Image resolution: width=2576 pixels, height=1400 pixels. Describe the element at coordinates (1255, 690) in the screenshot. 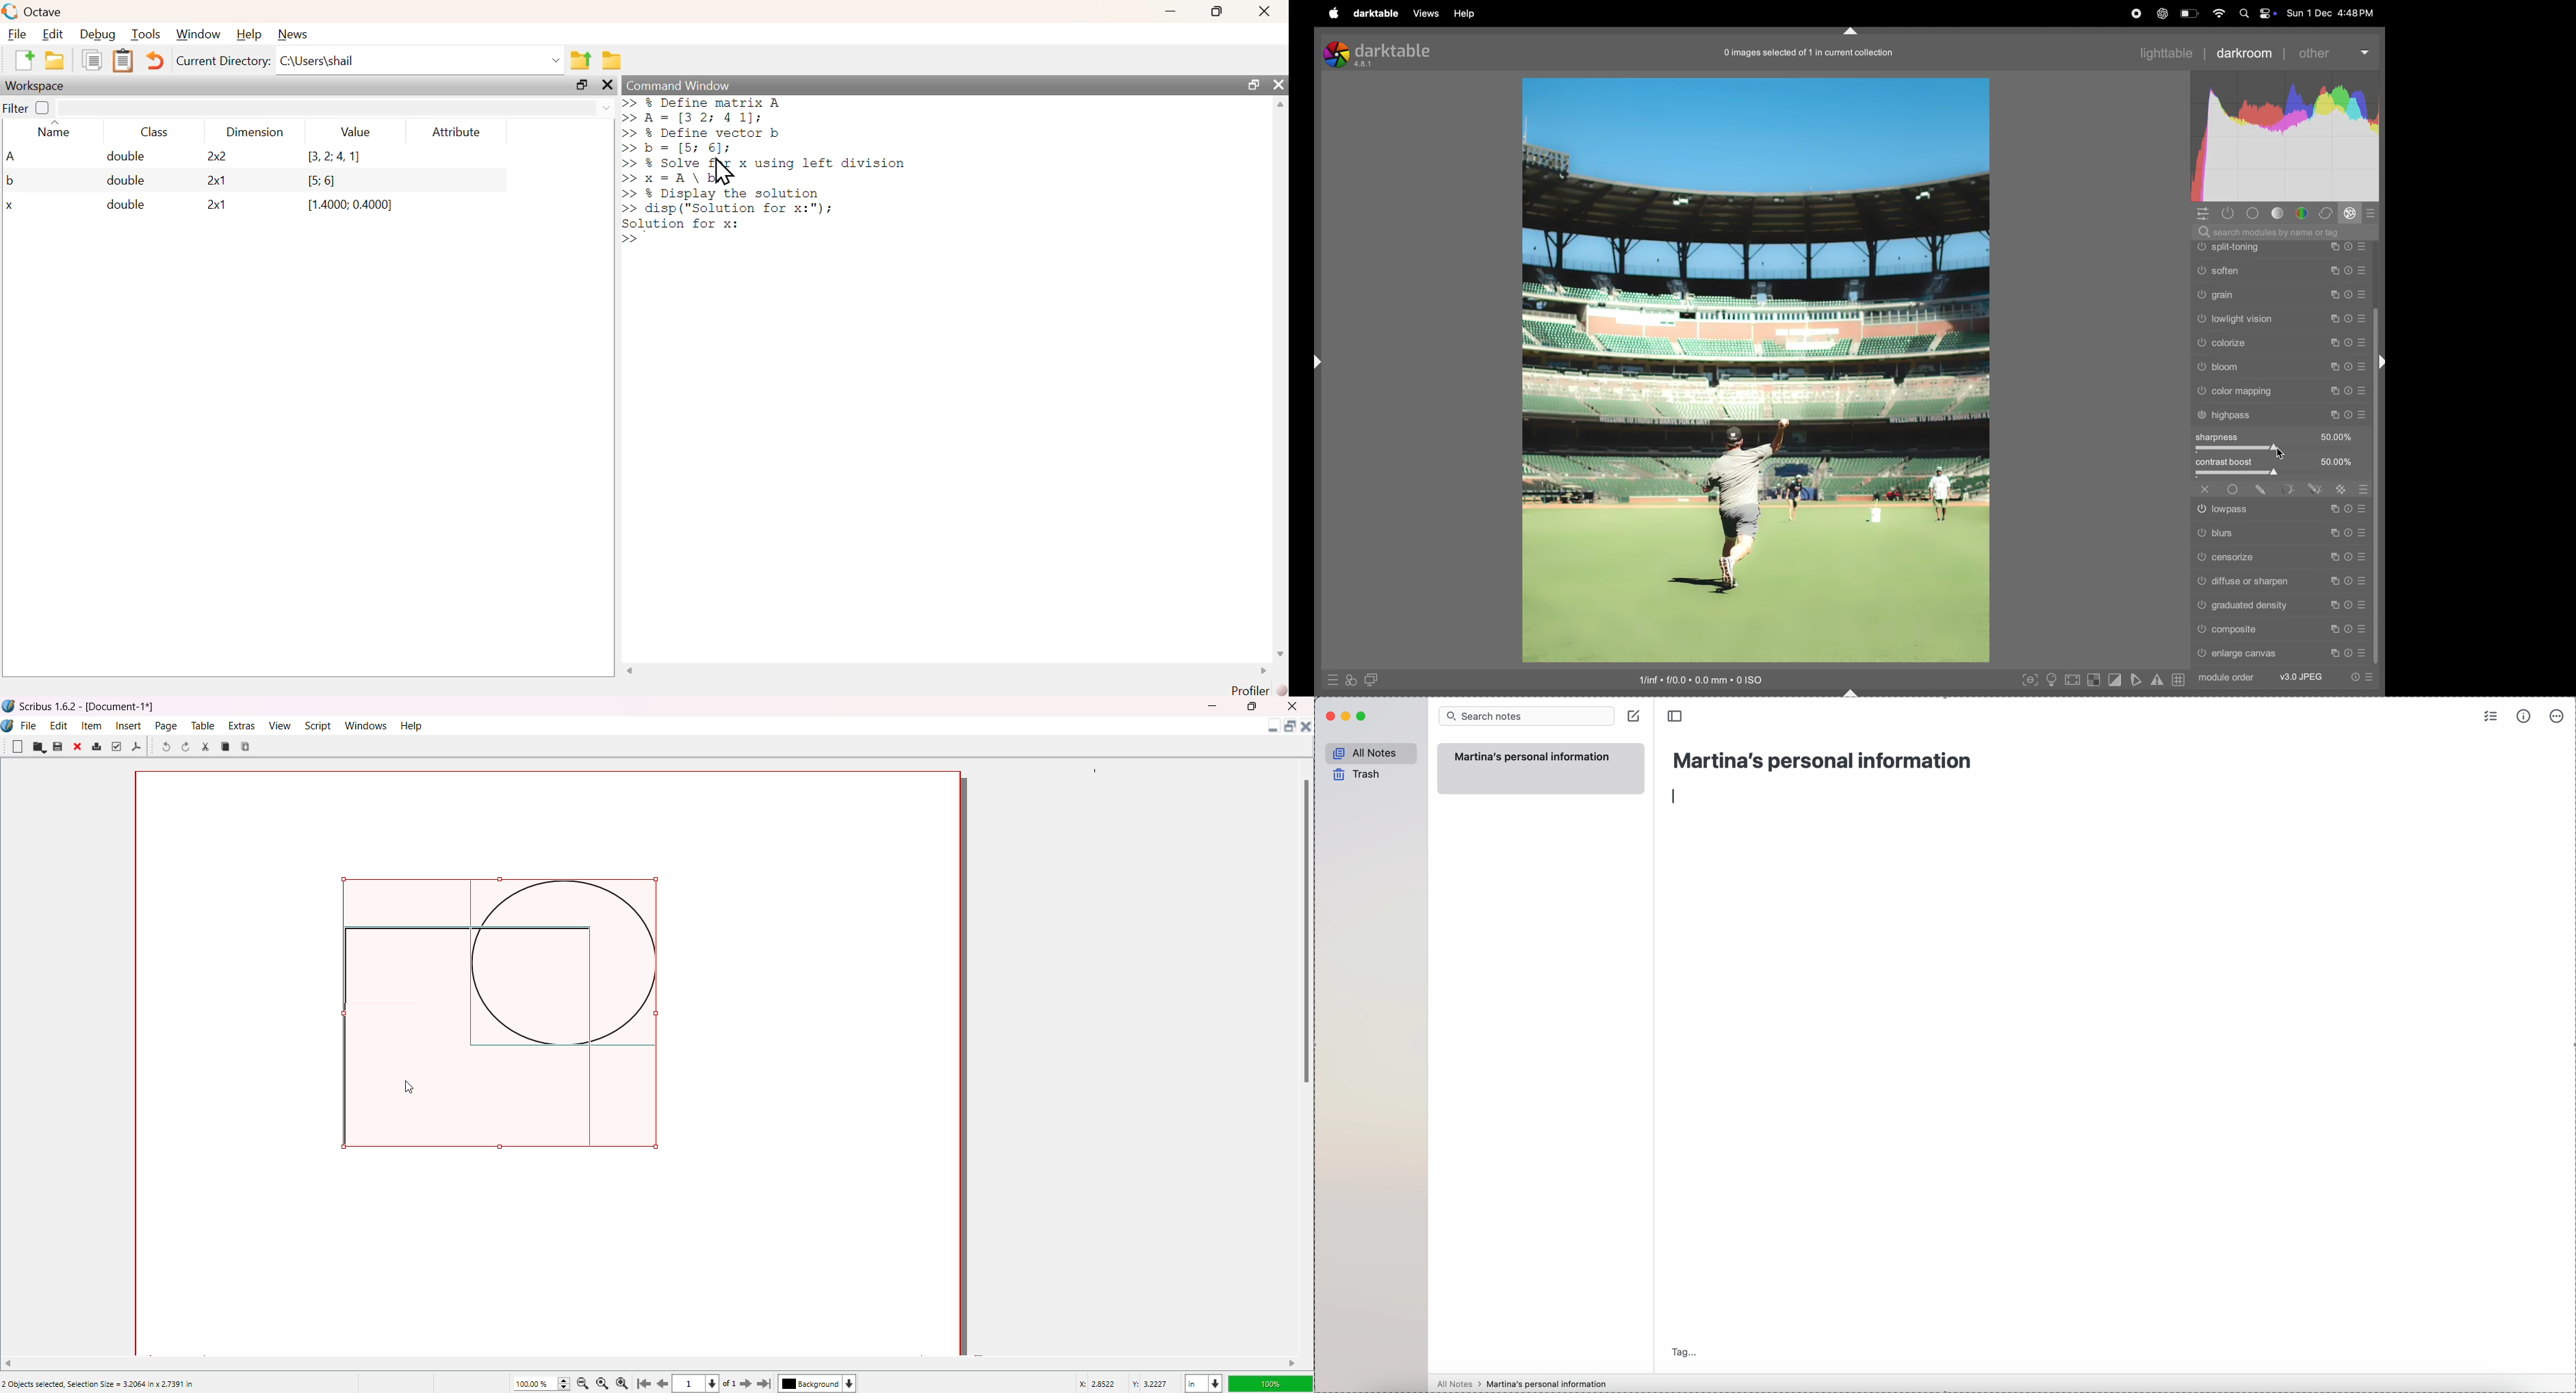

I see `profiler` at that location.